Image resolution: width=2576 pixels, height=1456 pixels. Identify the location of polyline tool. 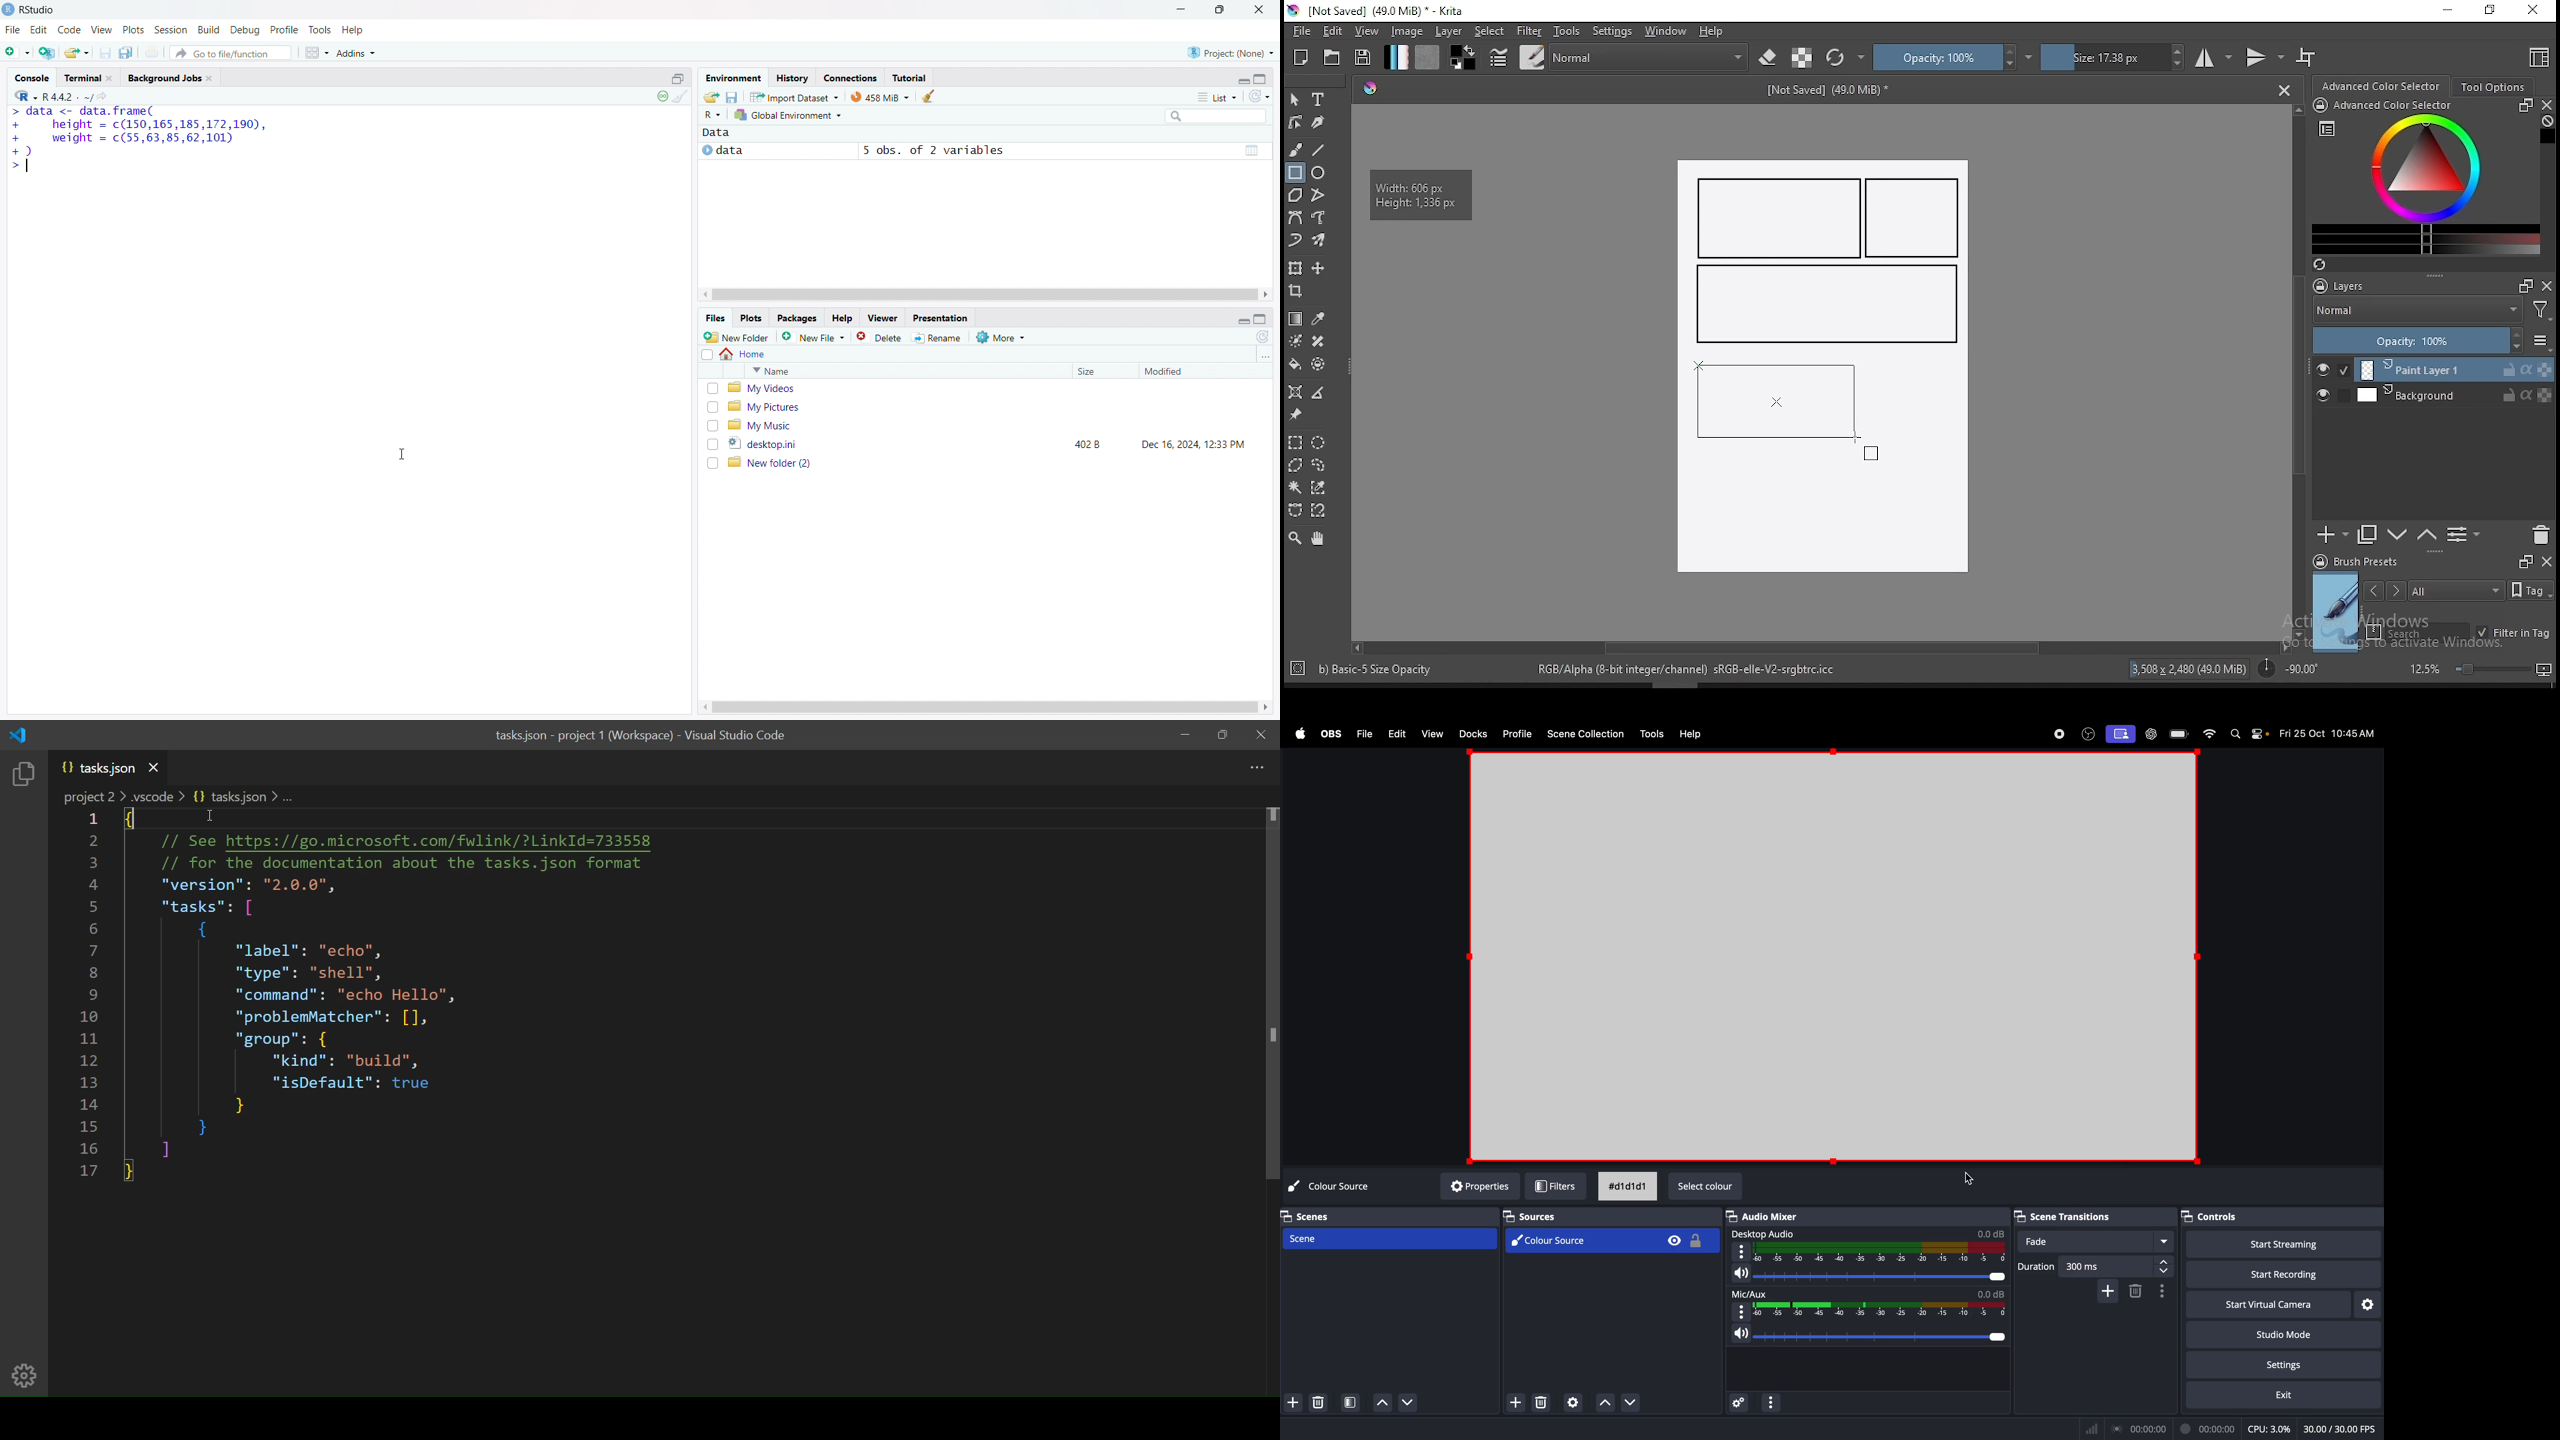
(1318, 193).